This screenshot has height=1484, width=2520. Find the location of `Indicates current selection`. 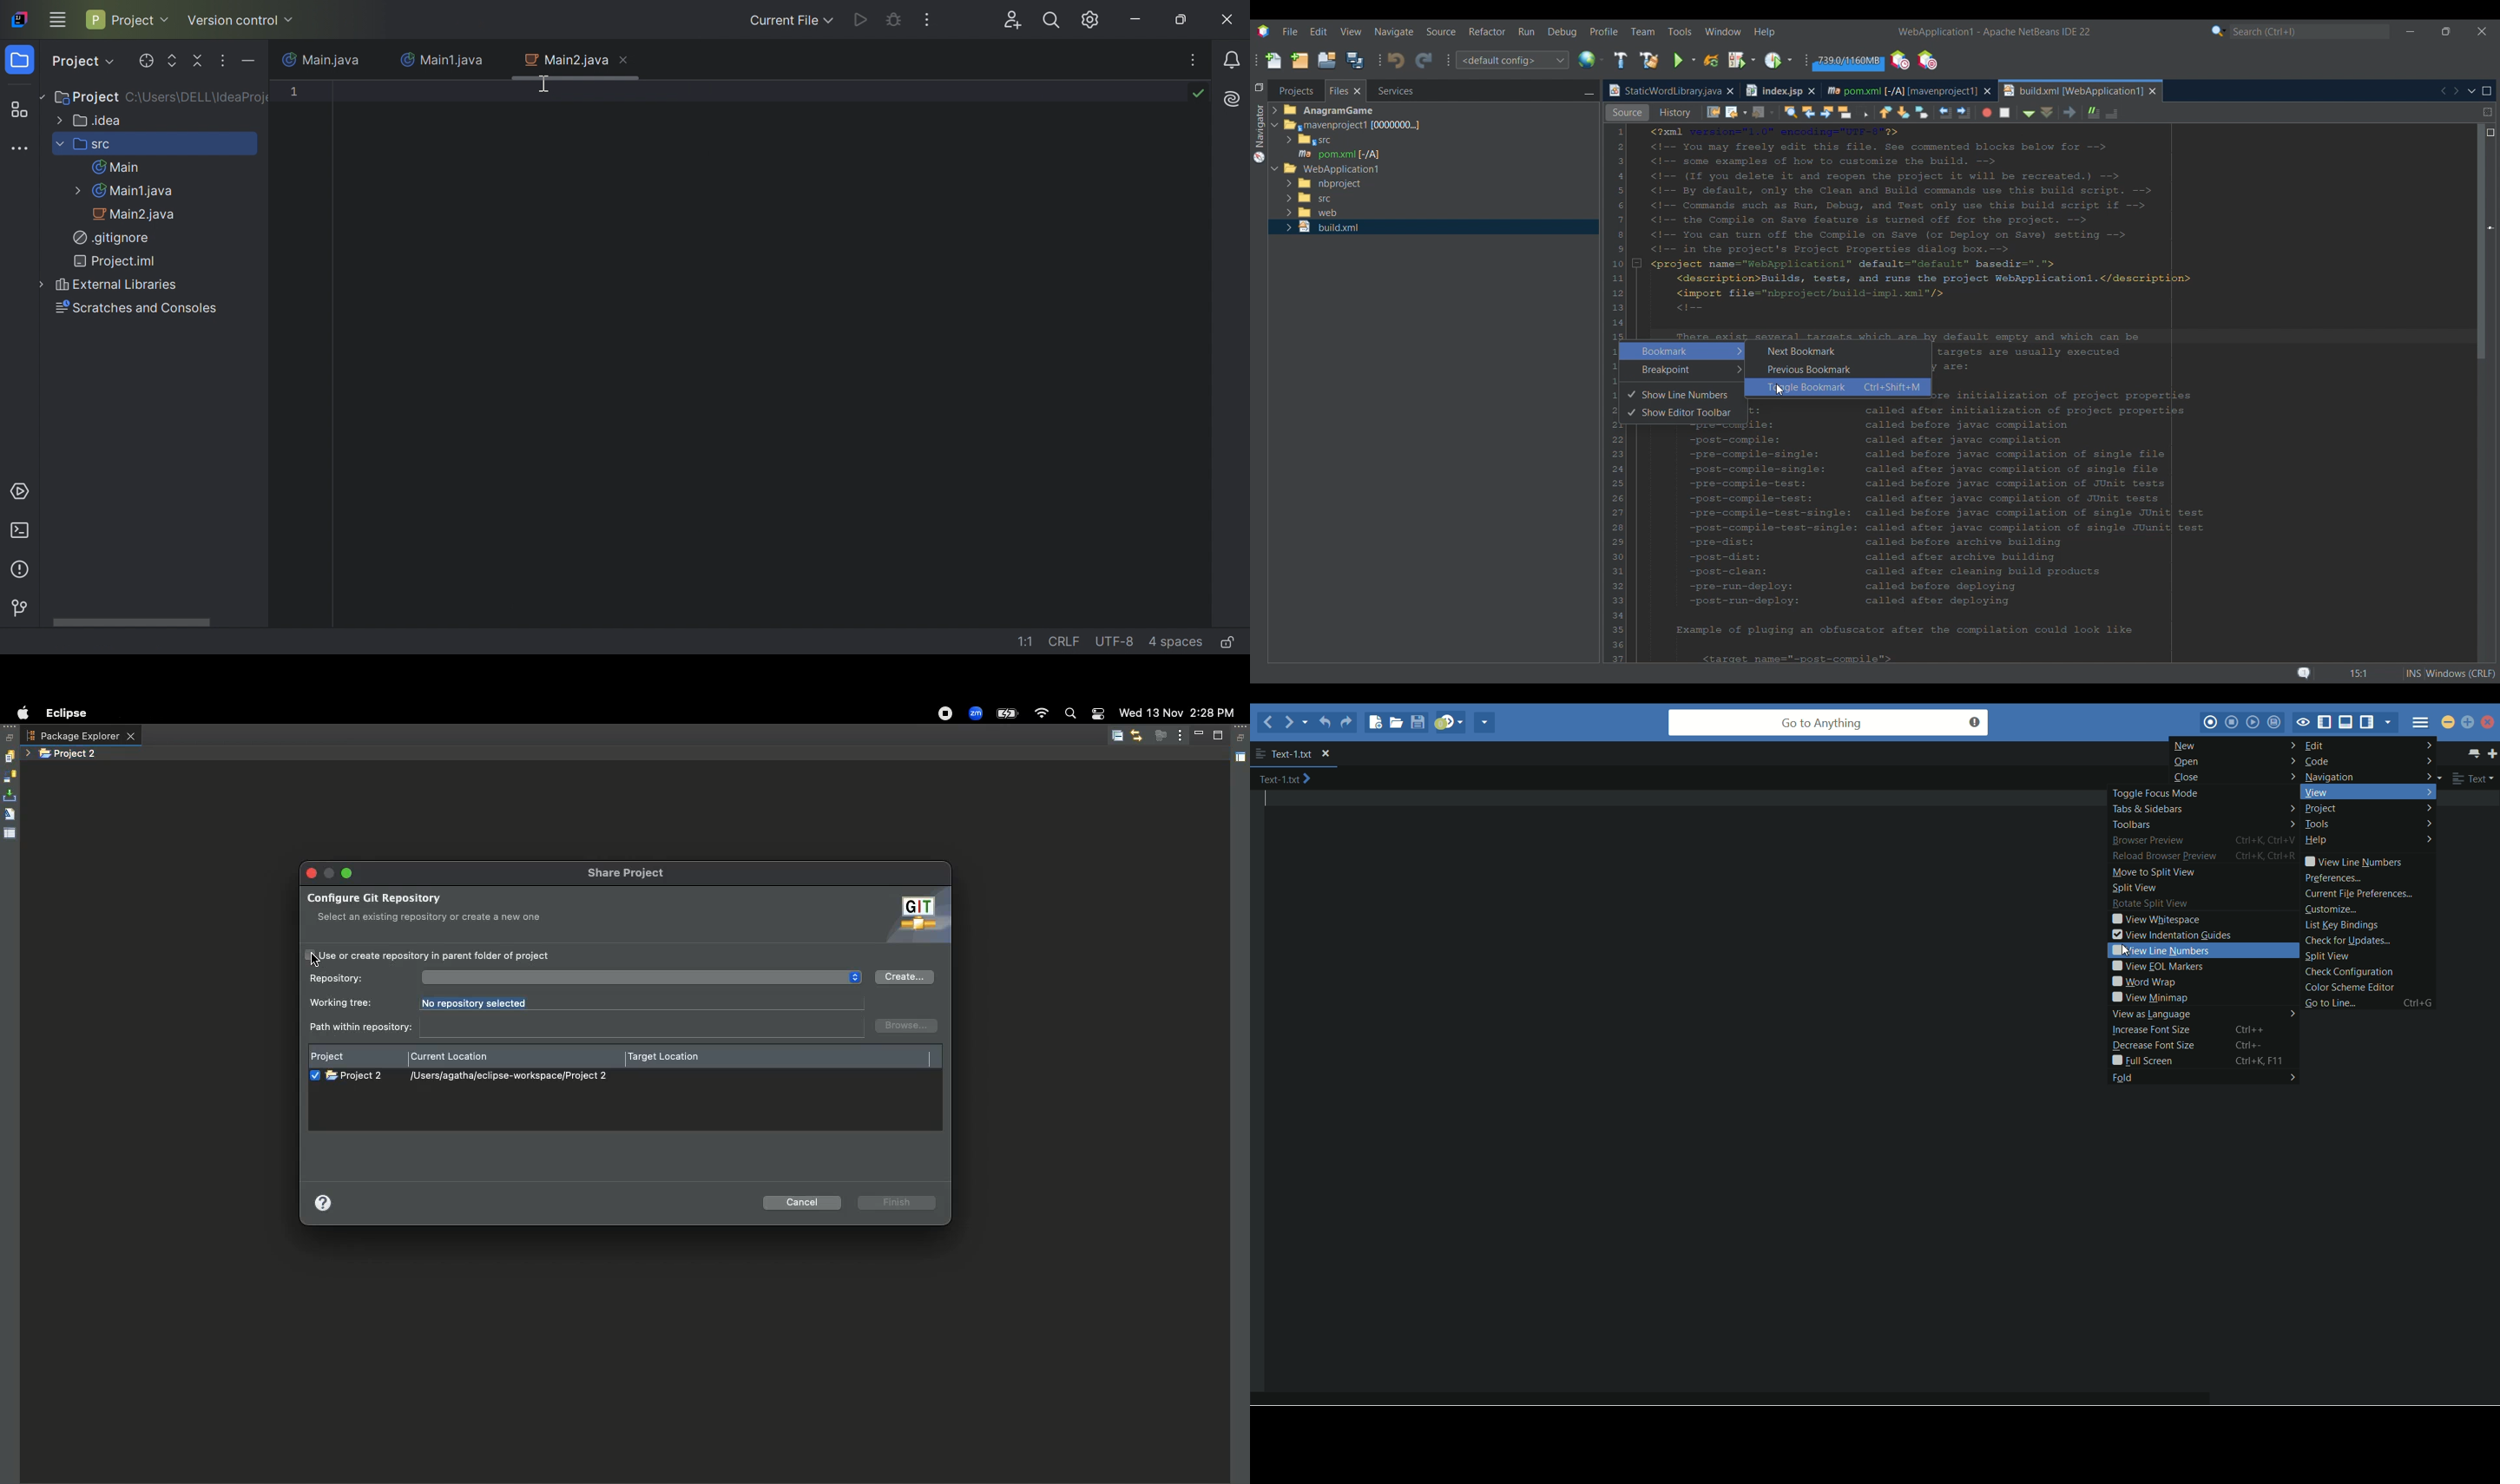

Indicates current selection is located at coordinates (1633, 256).